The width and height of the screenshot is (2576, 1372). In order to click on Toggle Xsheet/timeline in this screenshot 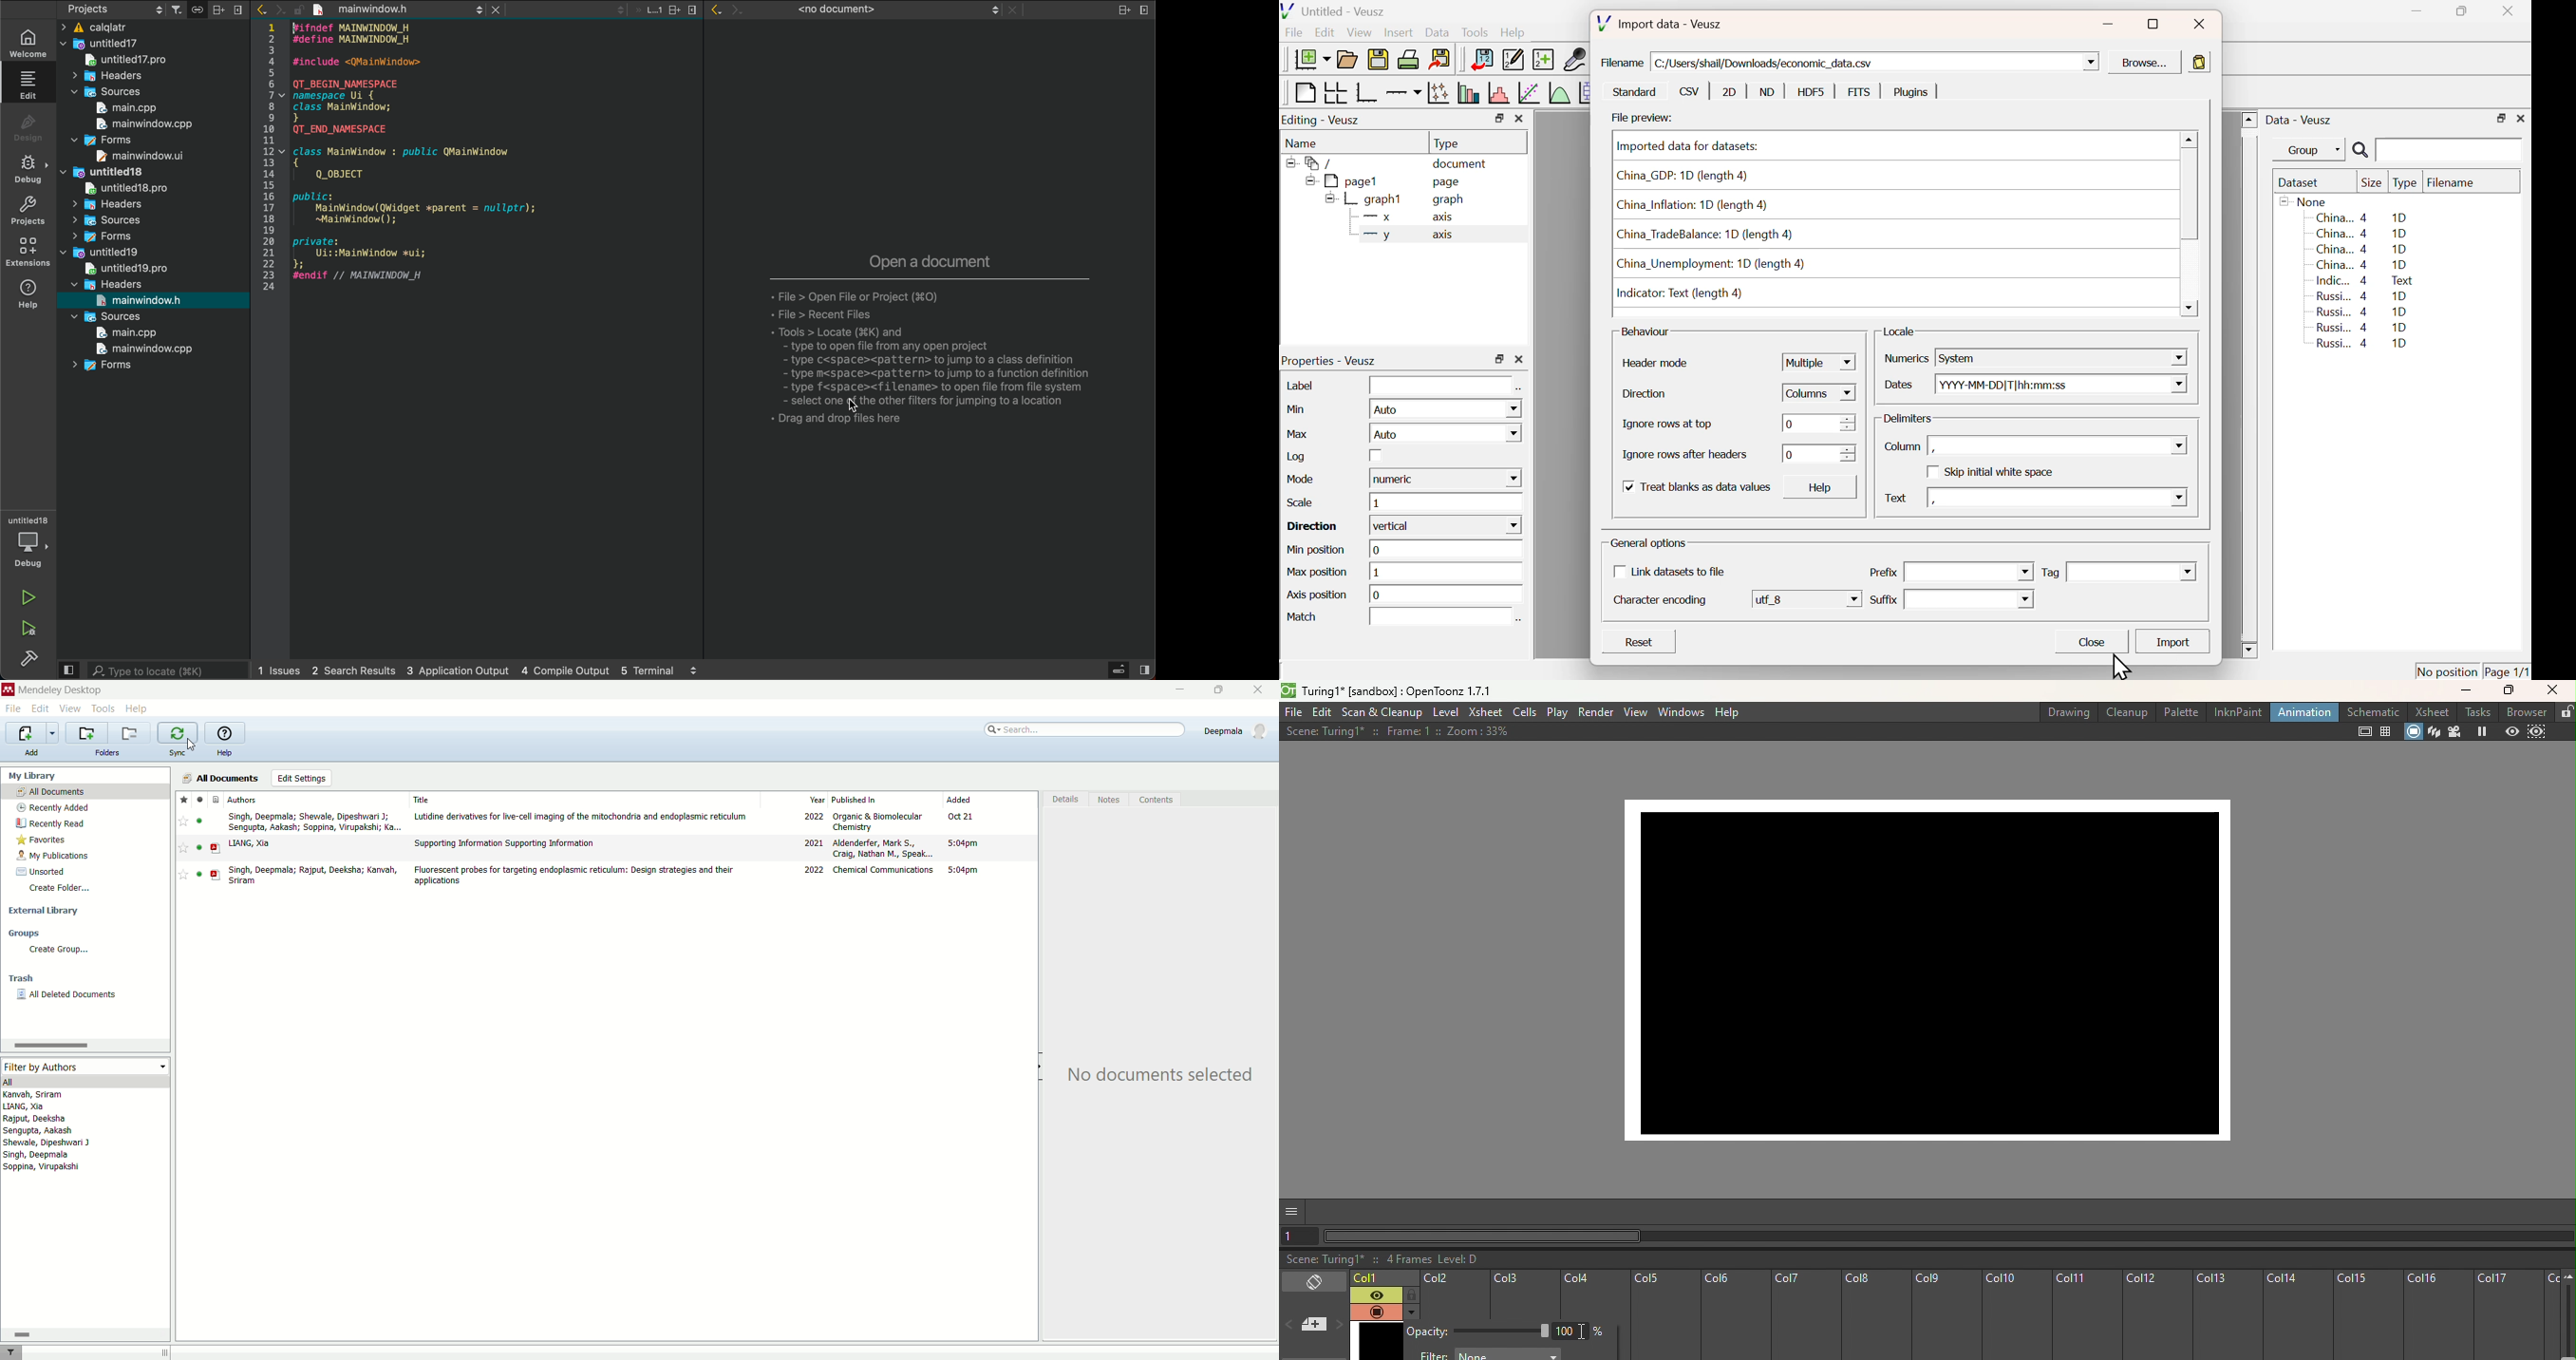, I will do `click(1313, 1282)`.